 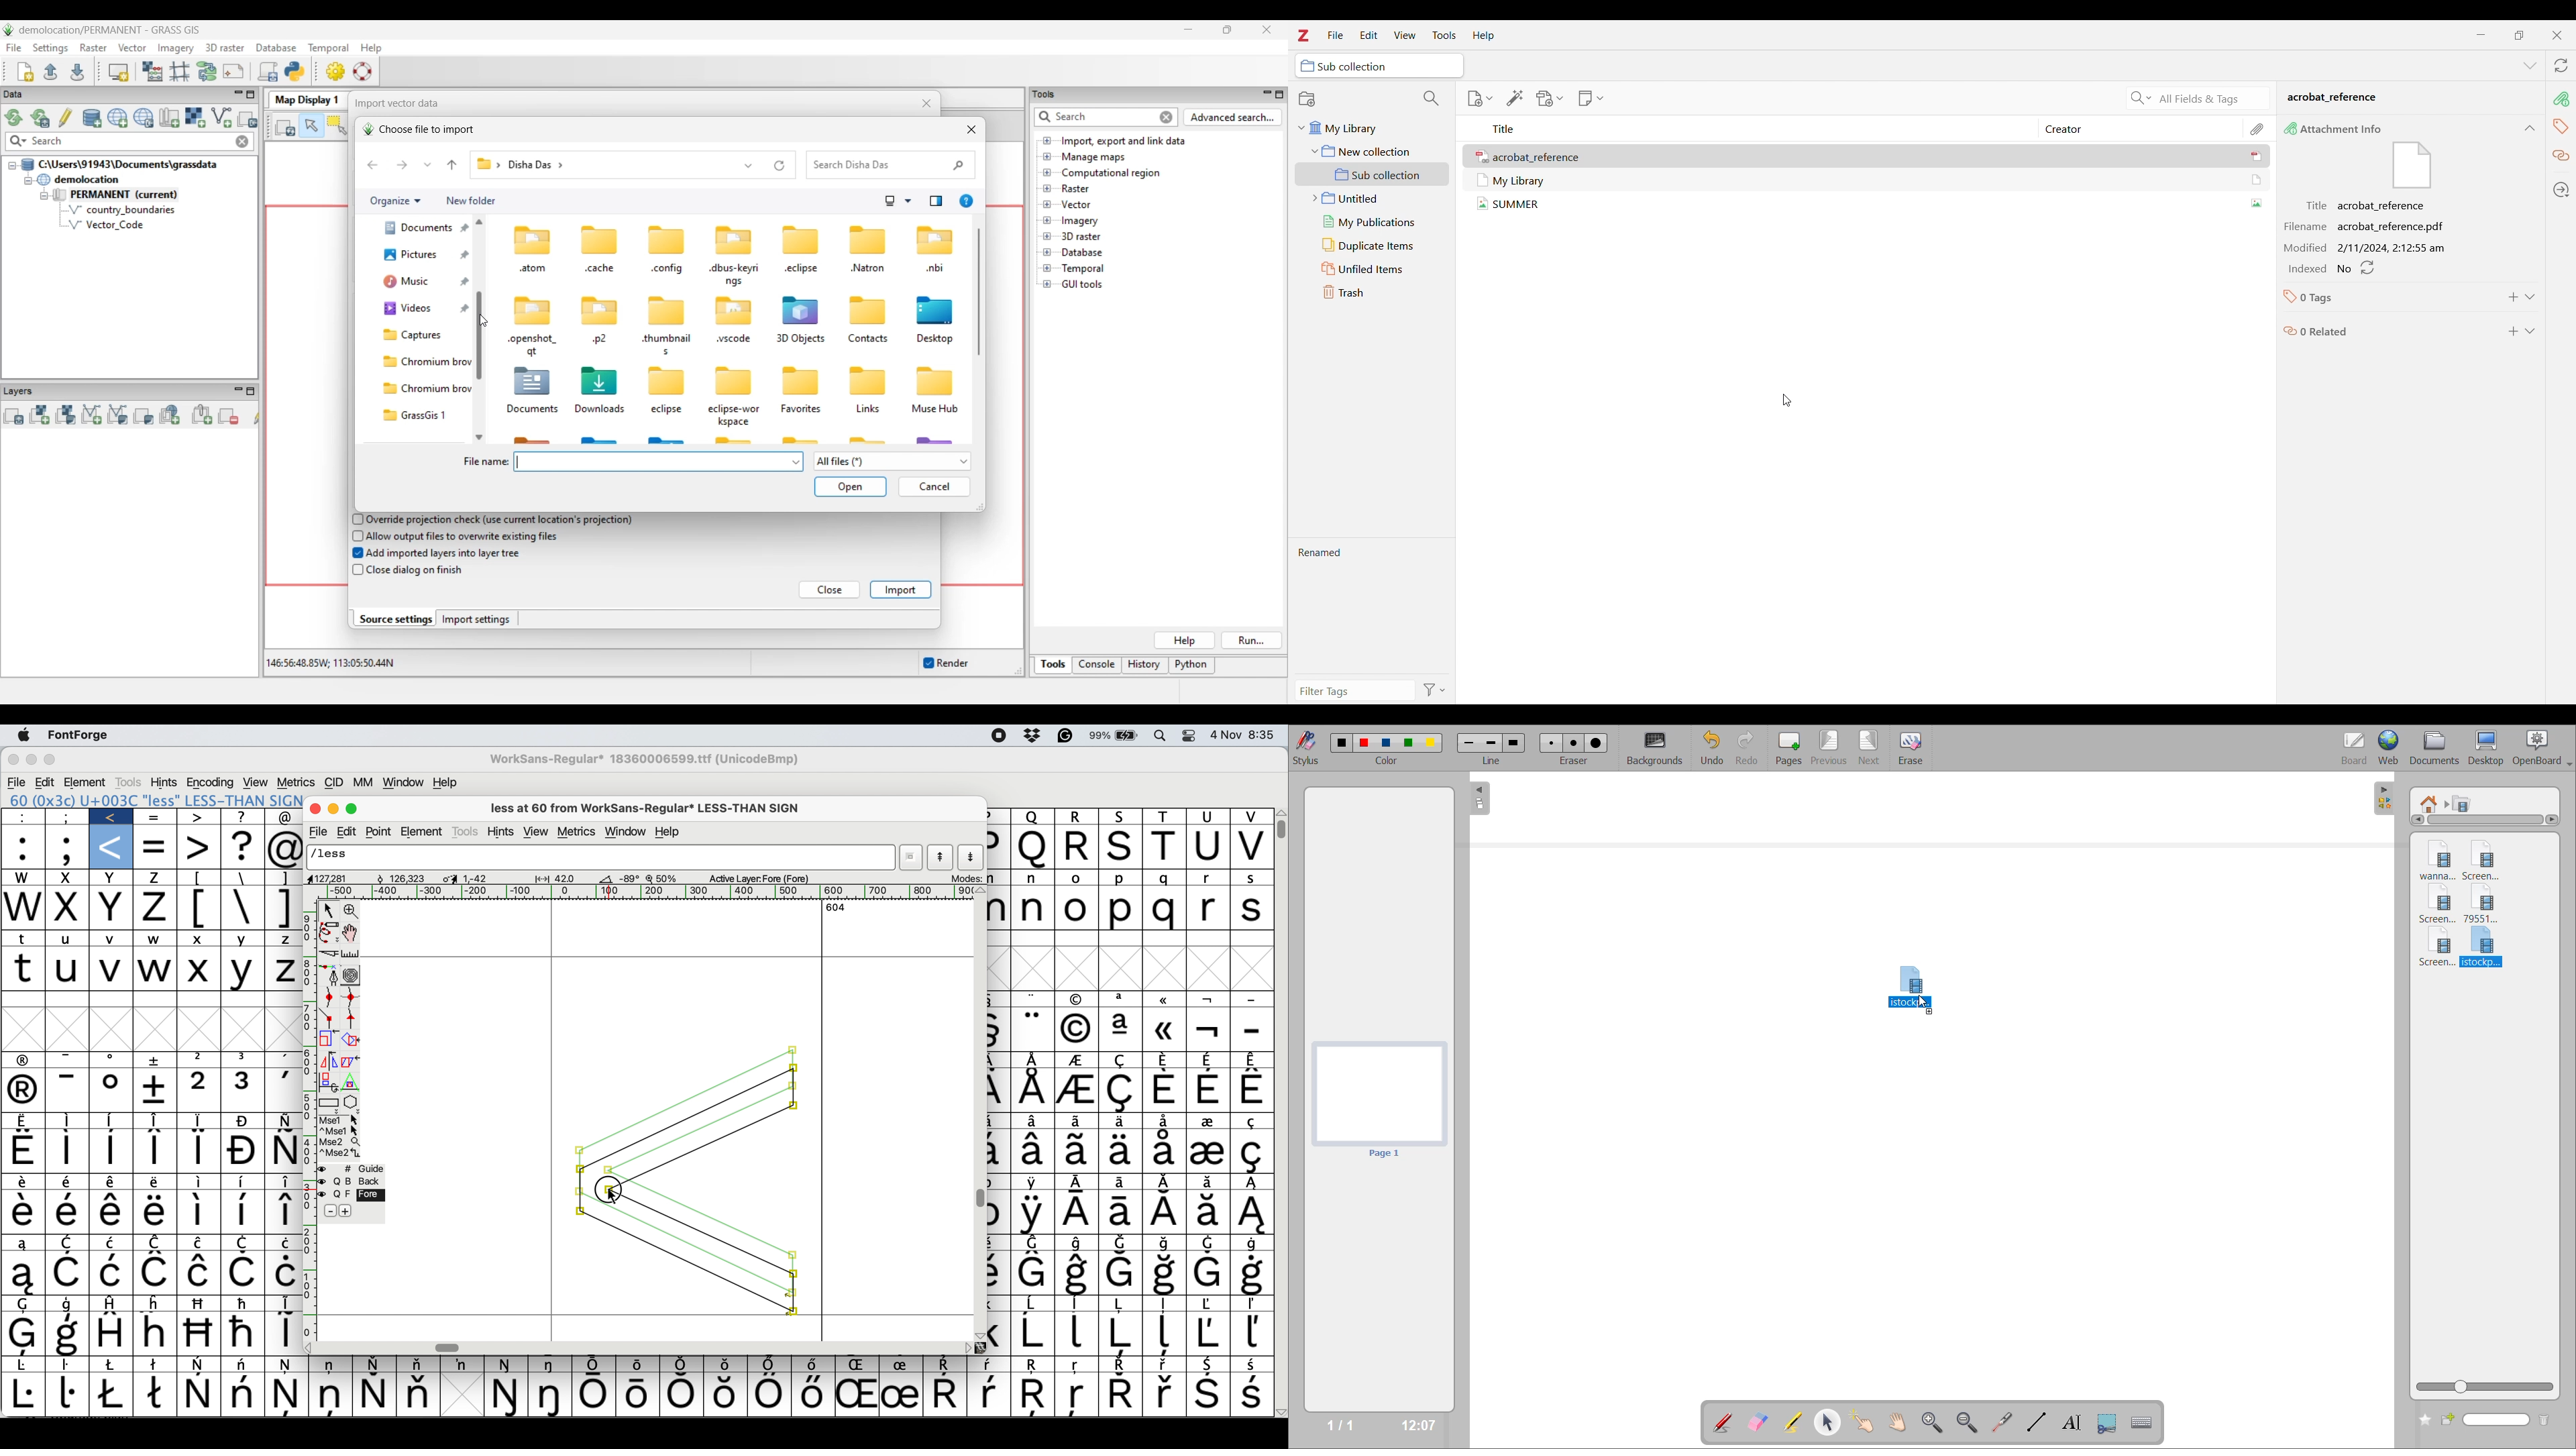 I want to click on help, so click(x=669, y=832).